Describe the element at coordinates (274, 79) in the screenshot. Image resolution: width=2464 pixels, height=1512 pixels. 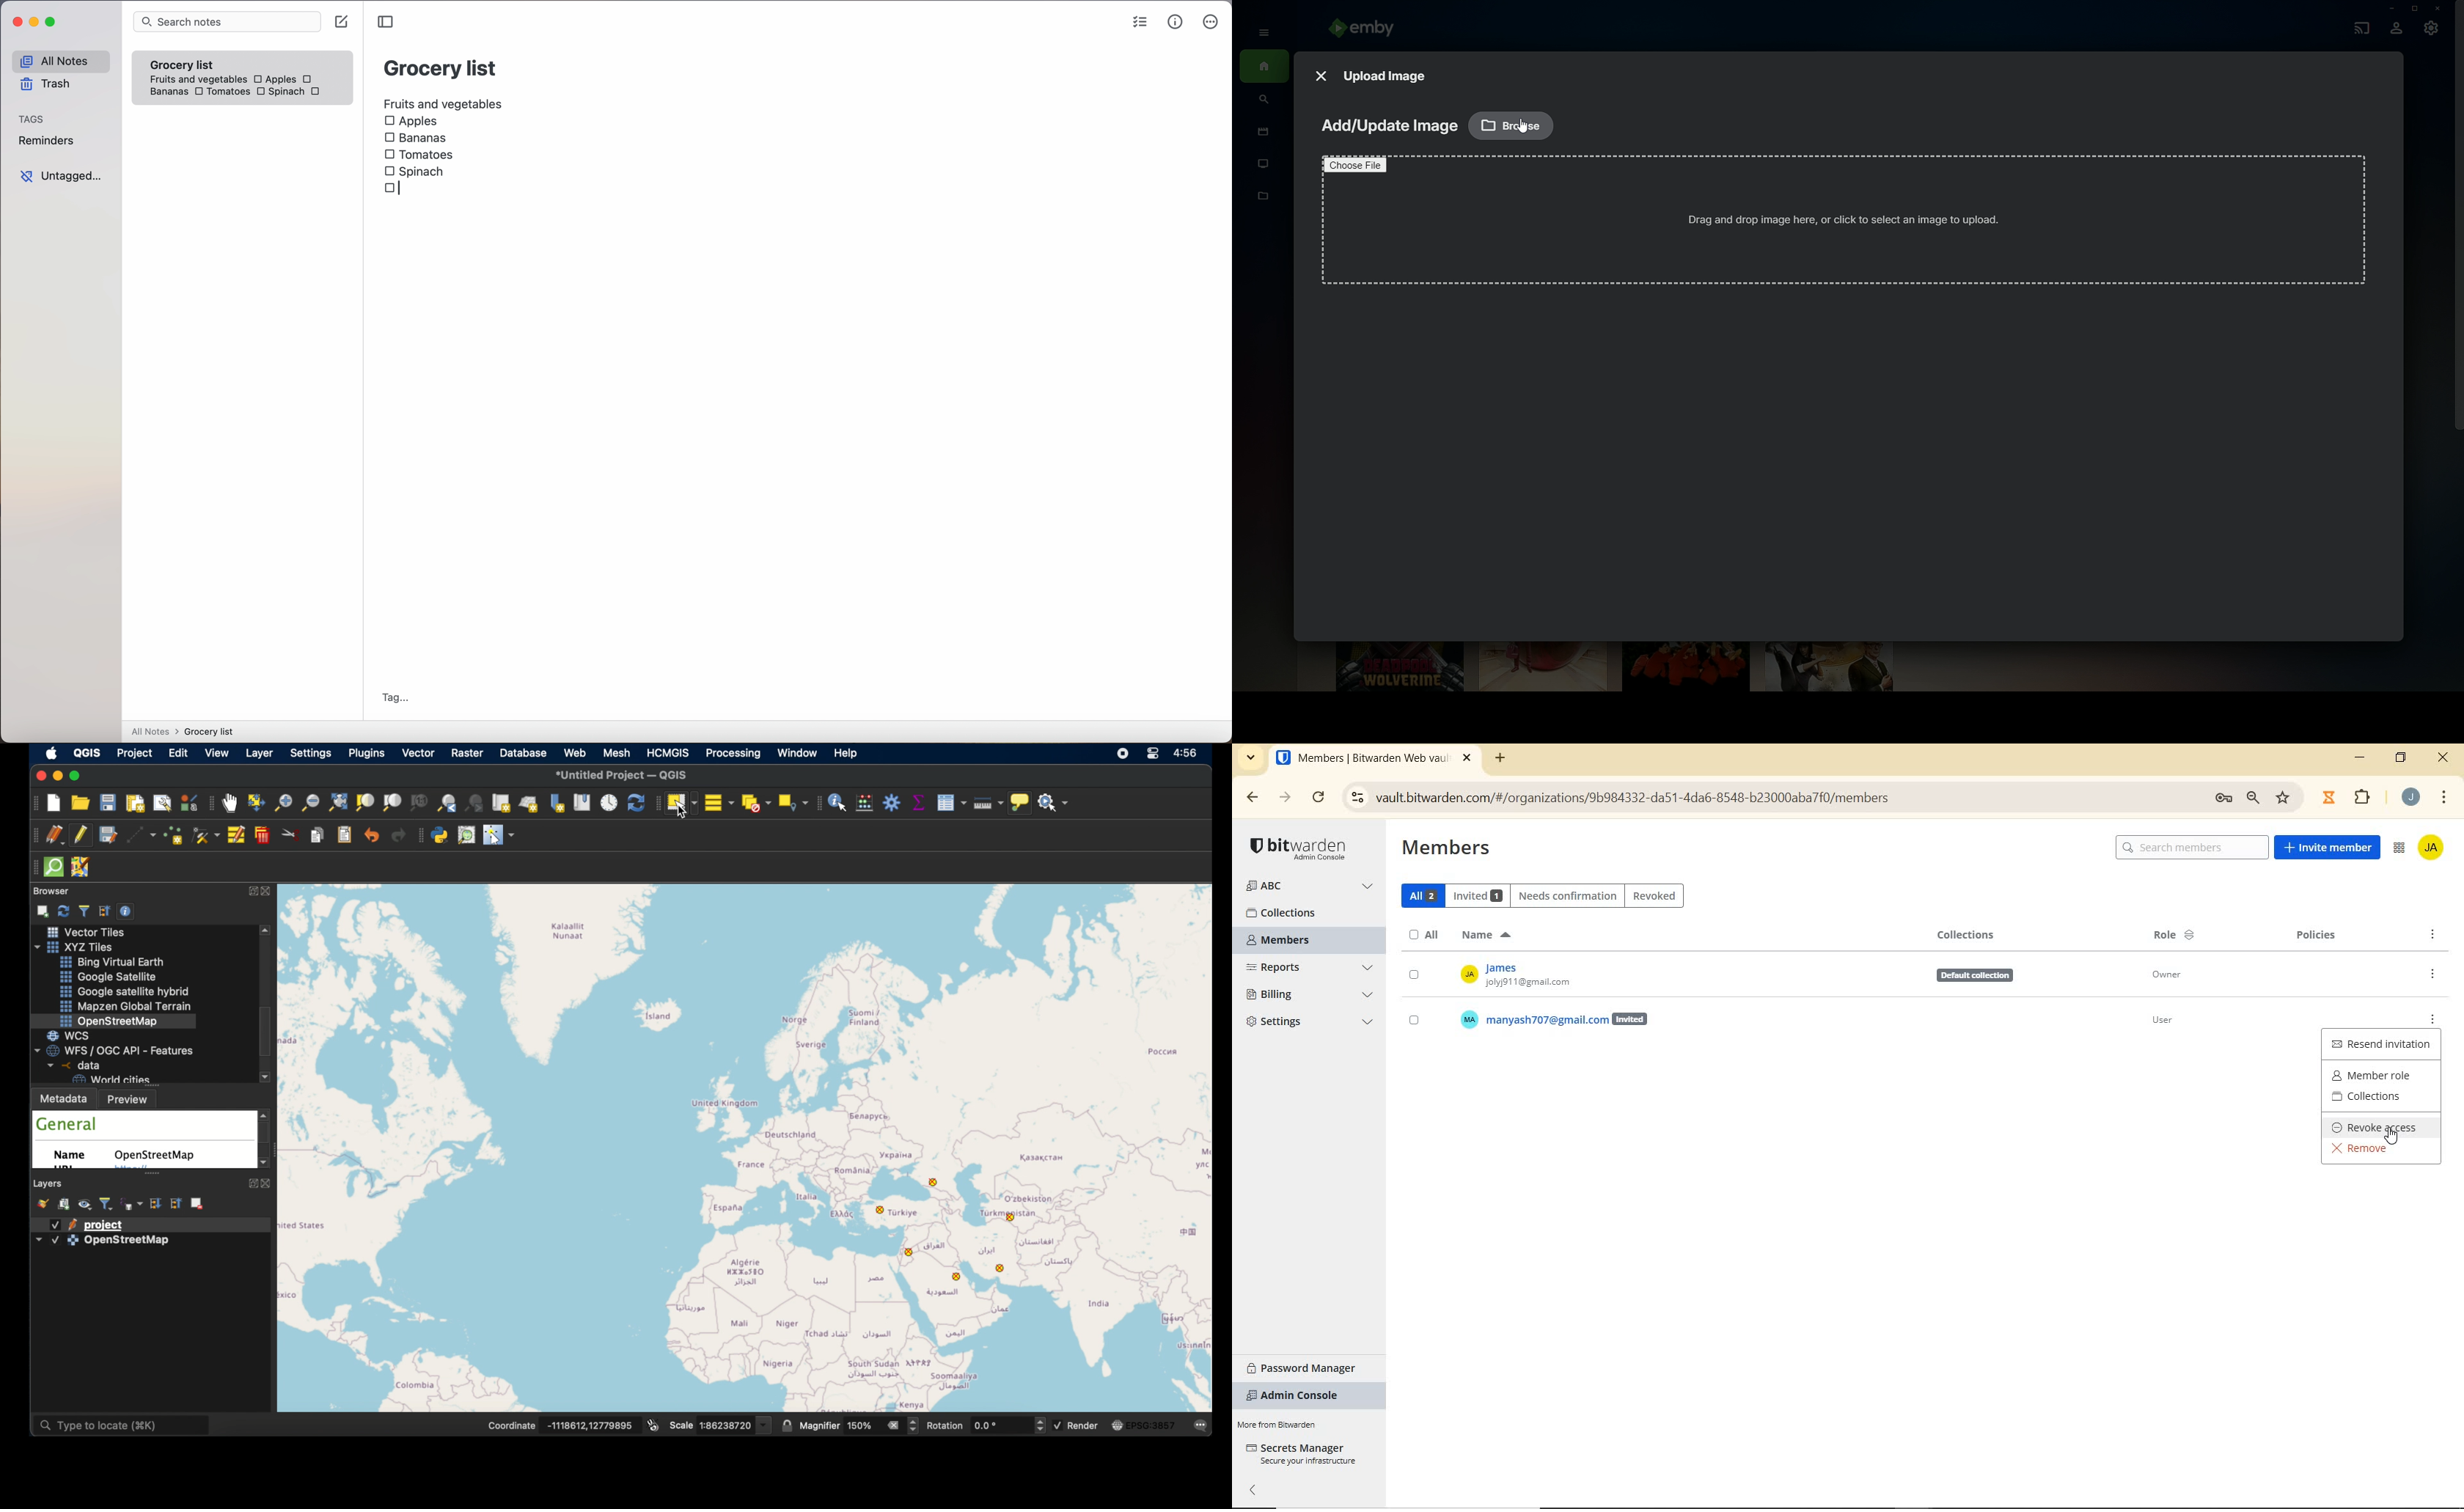
I see `Apples checkbox` at that location.